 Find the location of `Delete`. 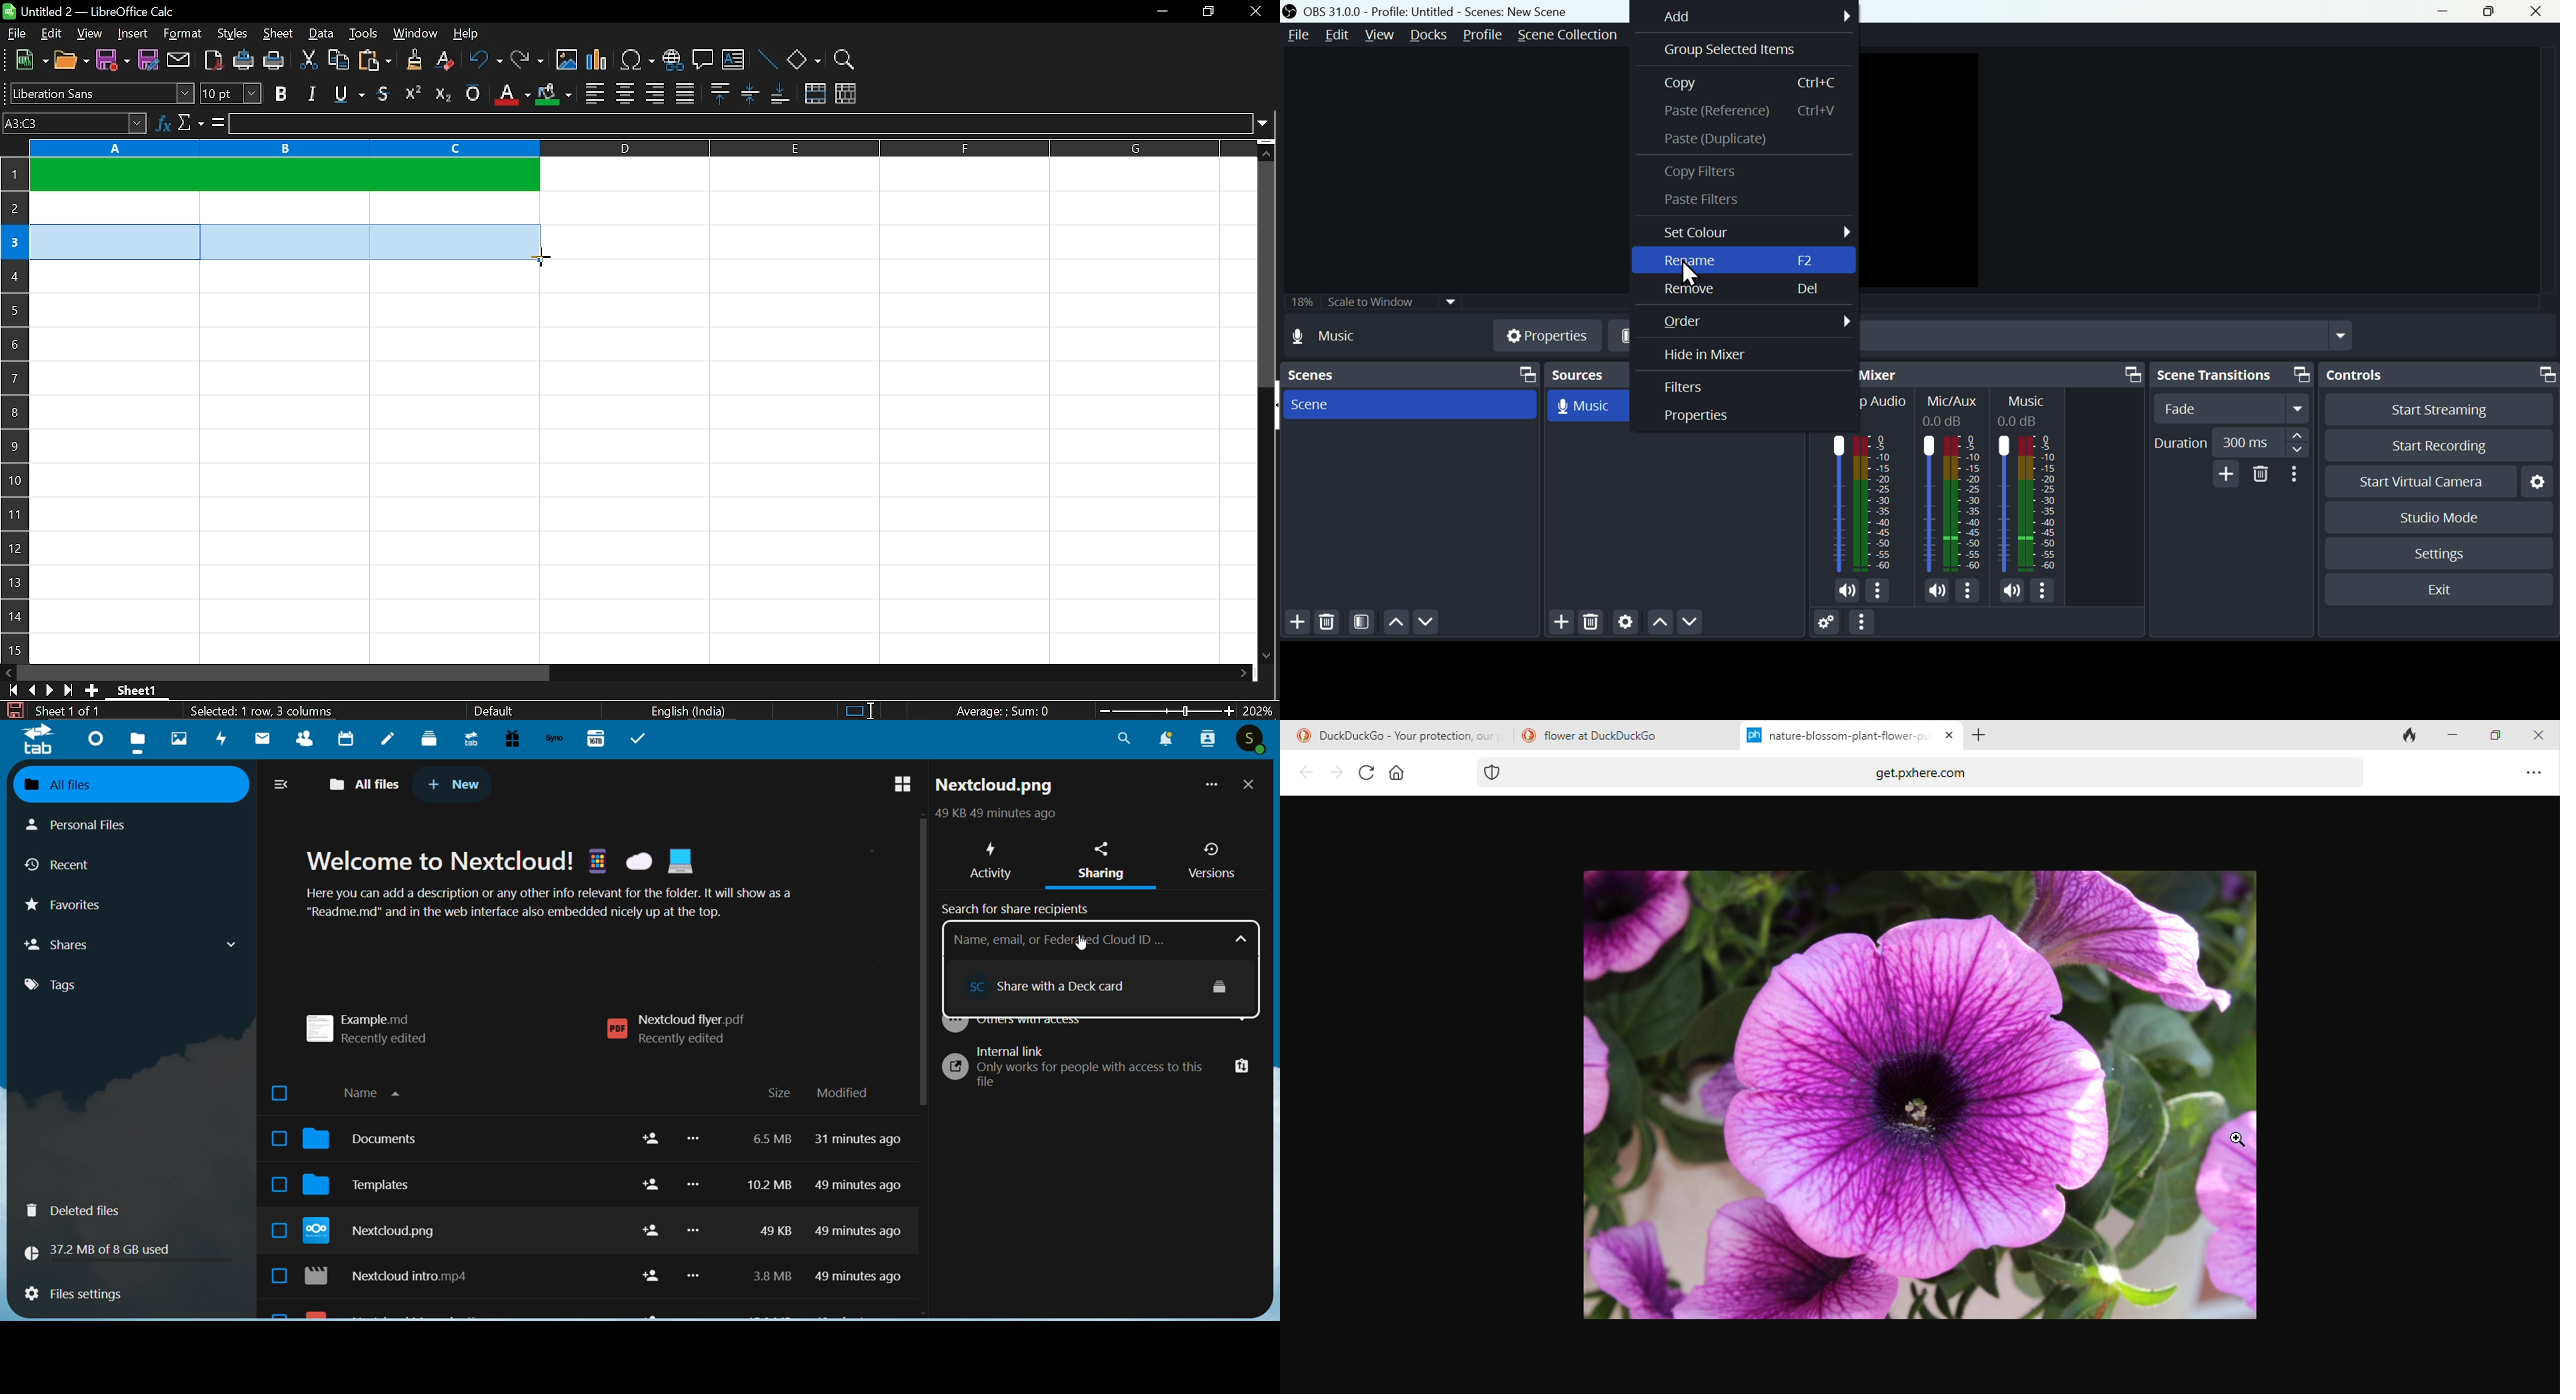

Delete is located at coordinates (1331, 624).